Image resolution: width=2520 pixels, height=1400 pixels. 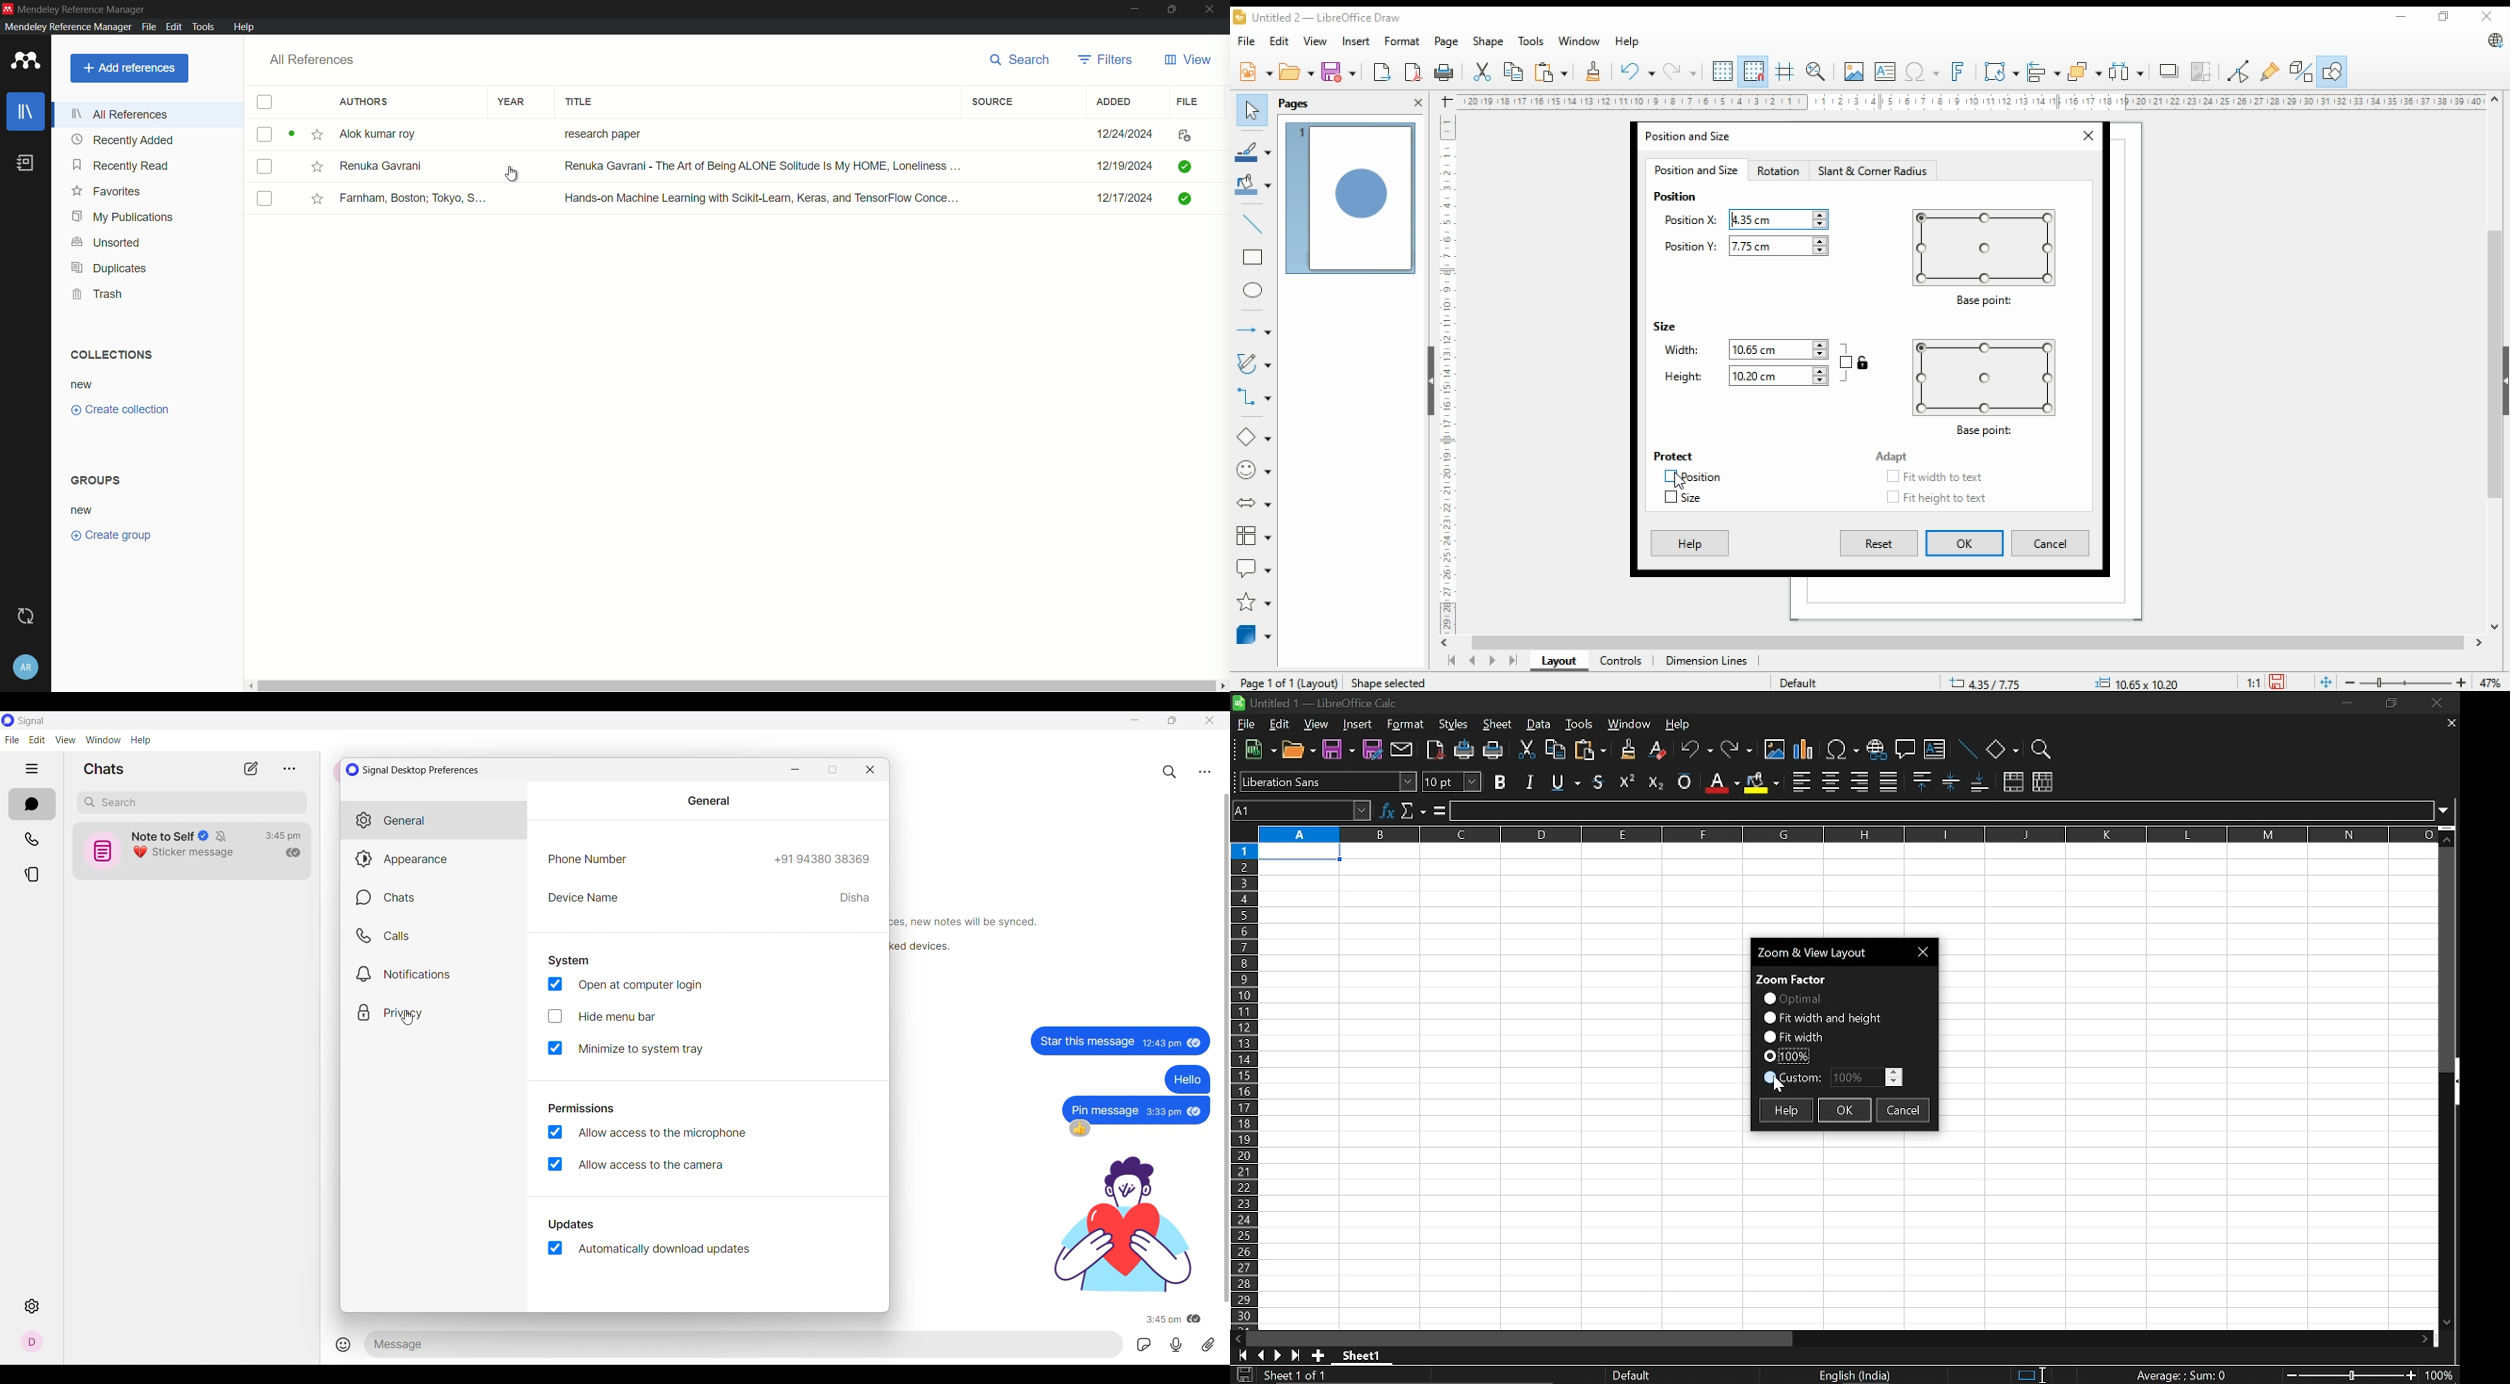 What do you see at coordinates (1176, 1345) in the screenshot?
I see `Voice recorded message` at bounding box center [1176, 1345].